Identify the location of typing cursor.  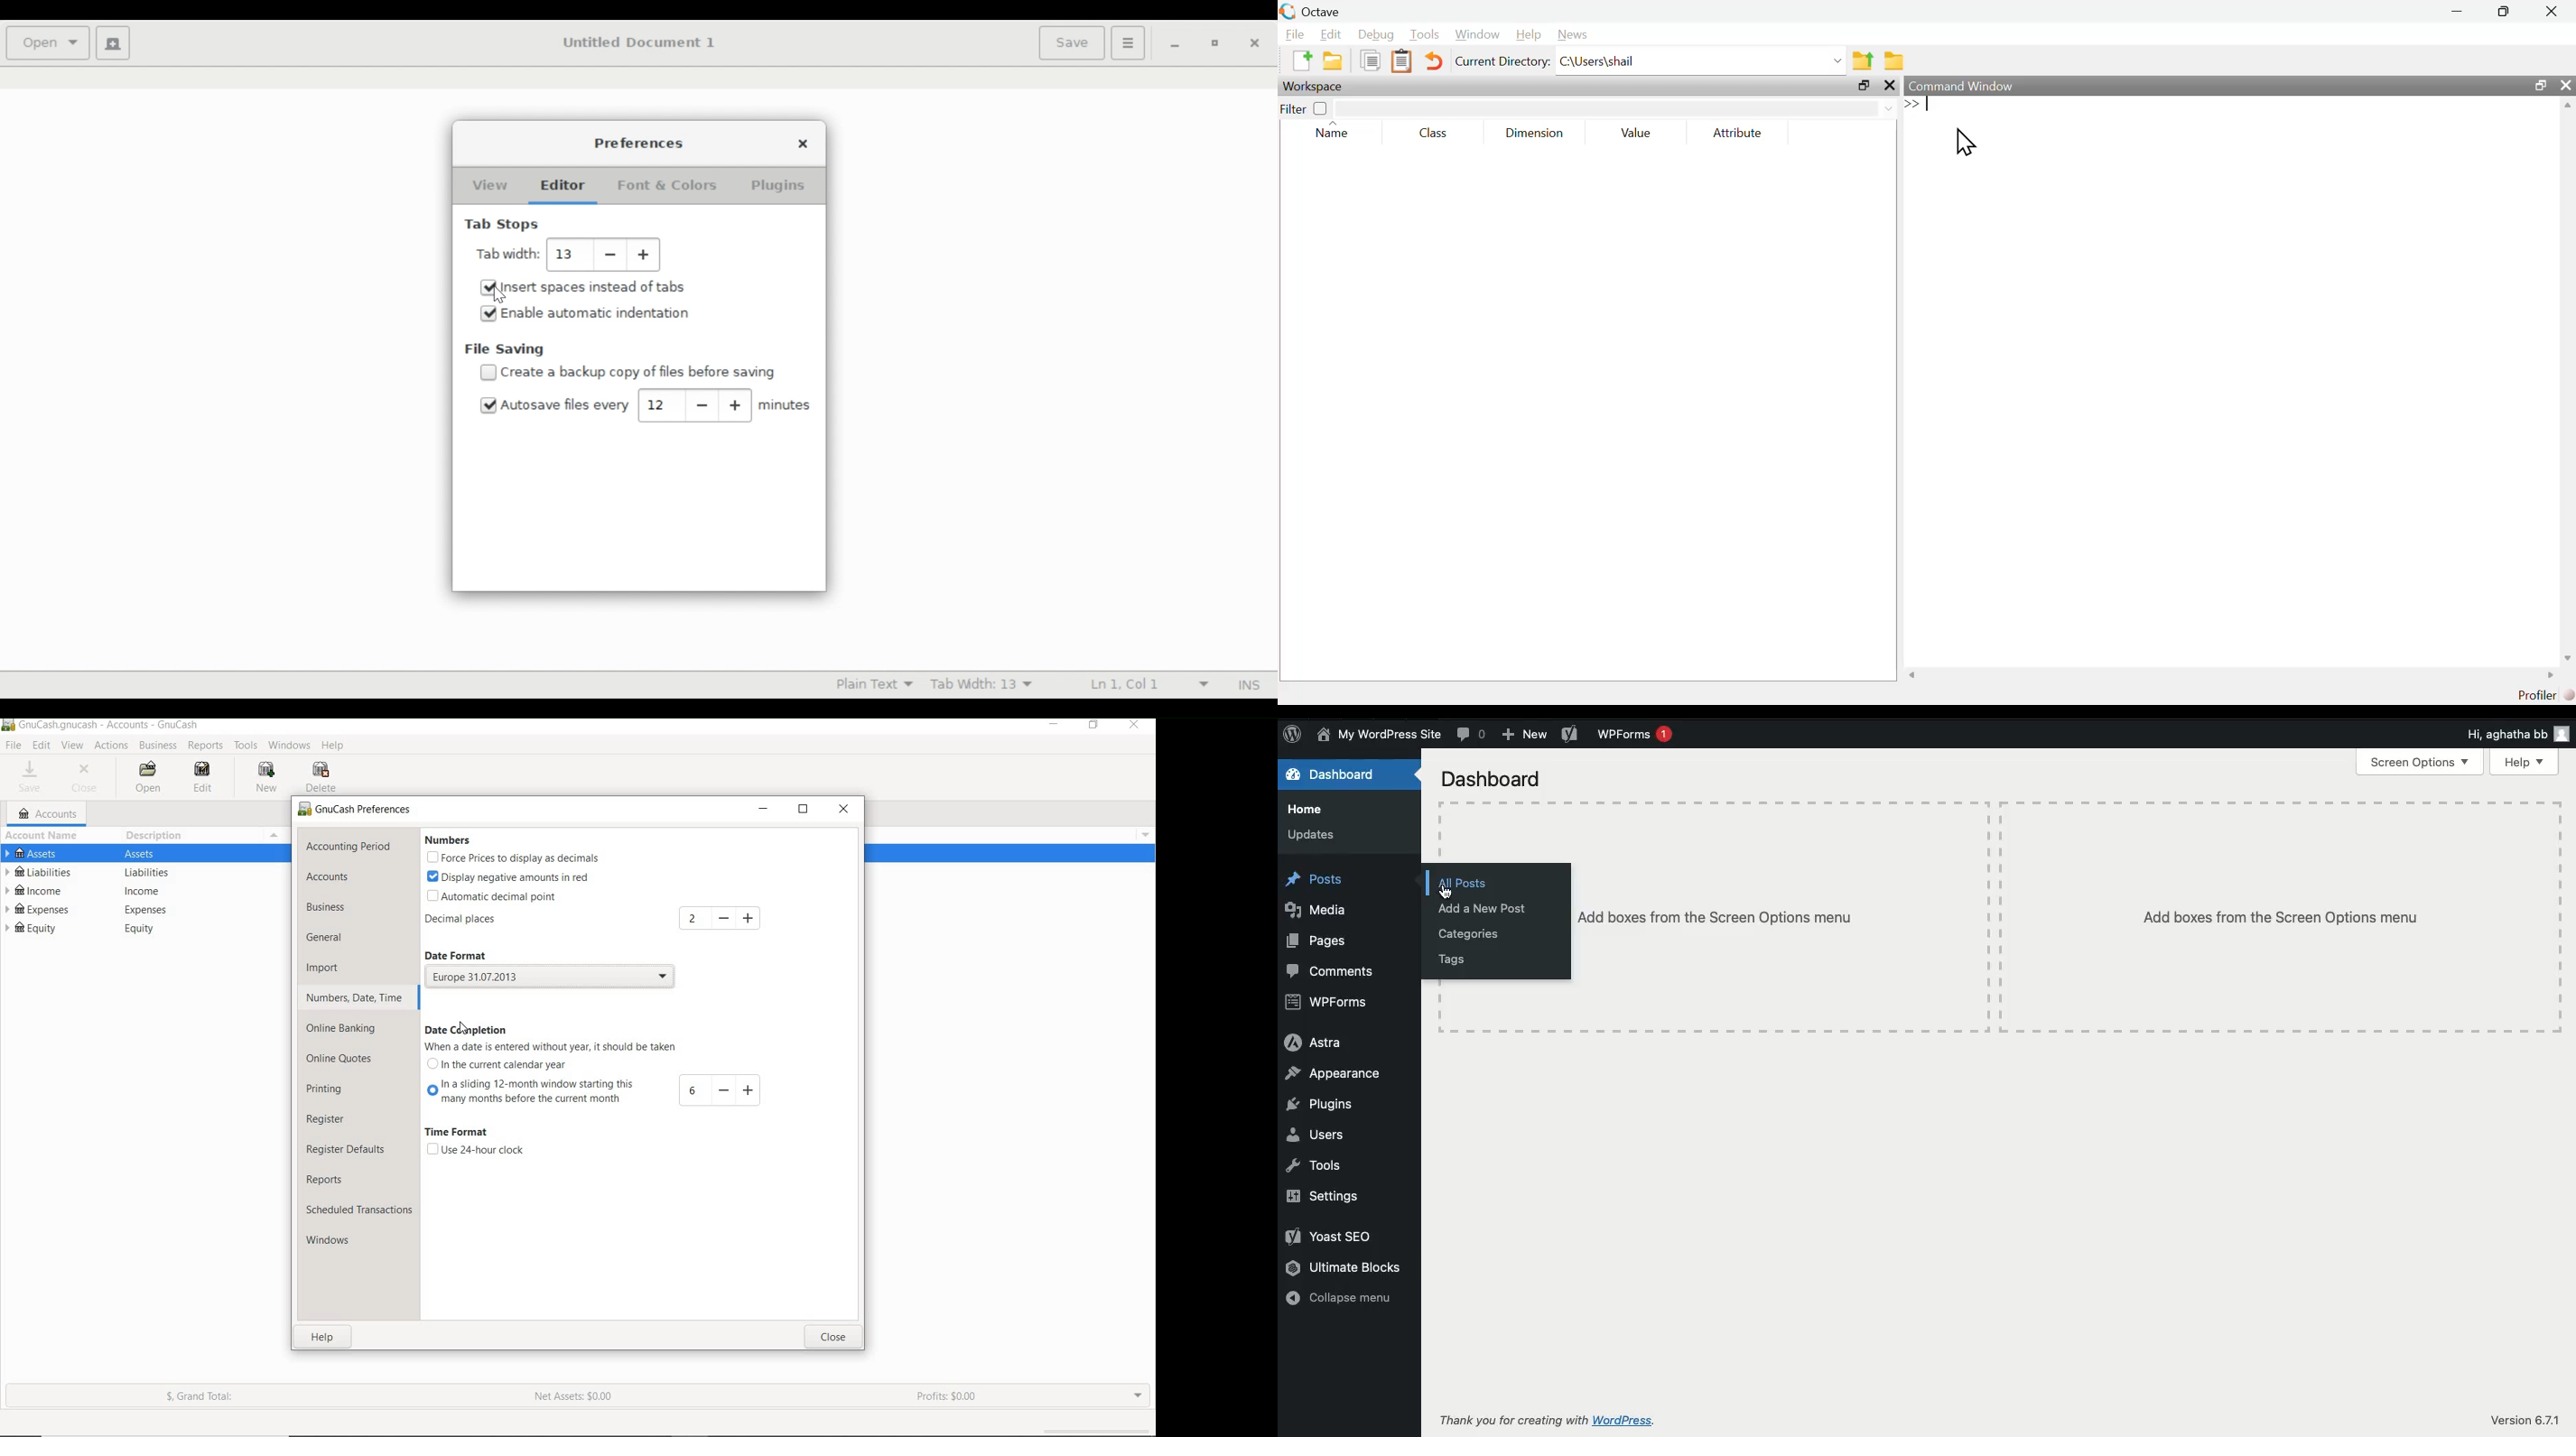
(1923, 106).